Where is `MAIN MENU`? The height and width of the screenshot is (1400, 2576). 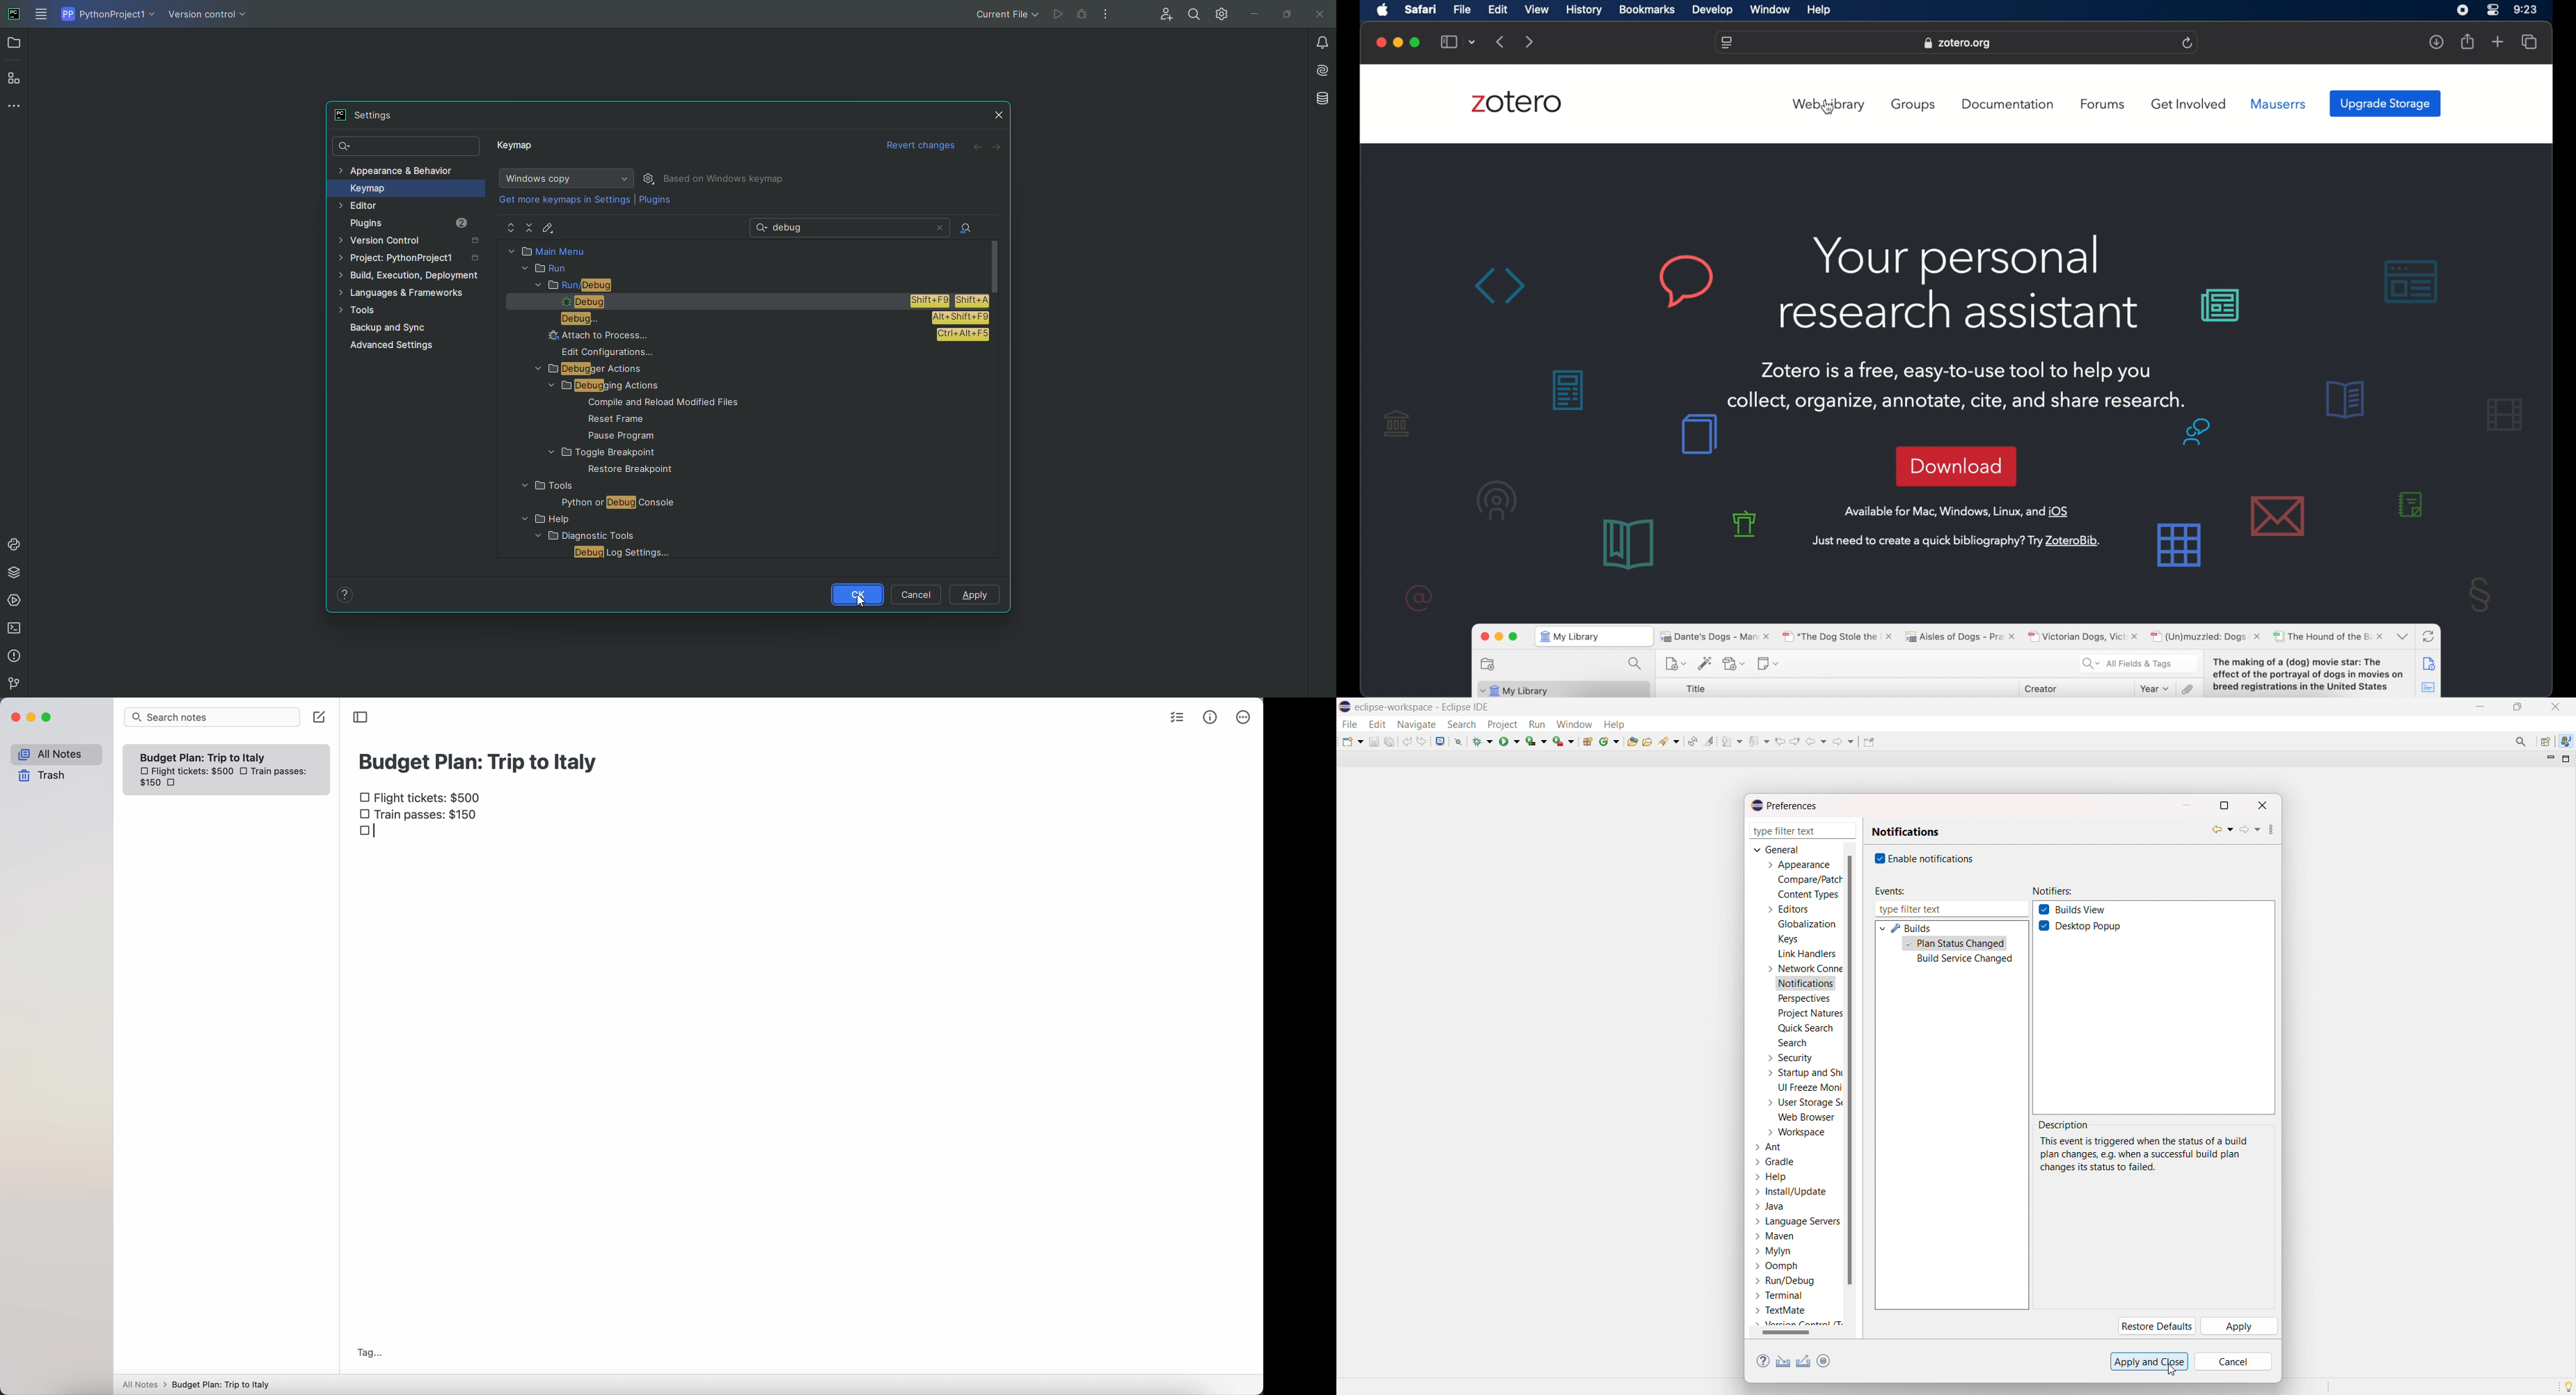 MAIN MENU is located at coordinates (745, 251).